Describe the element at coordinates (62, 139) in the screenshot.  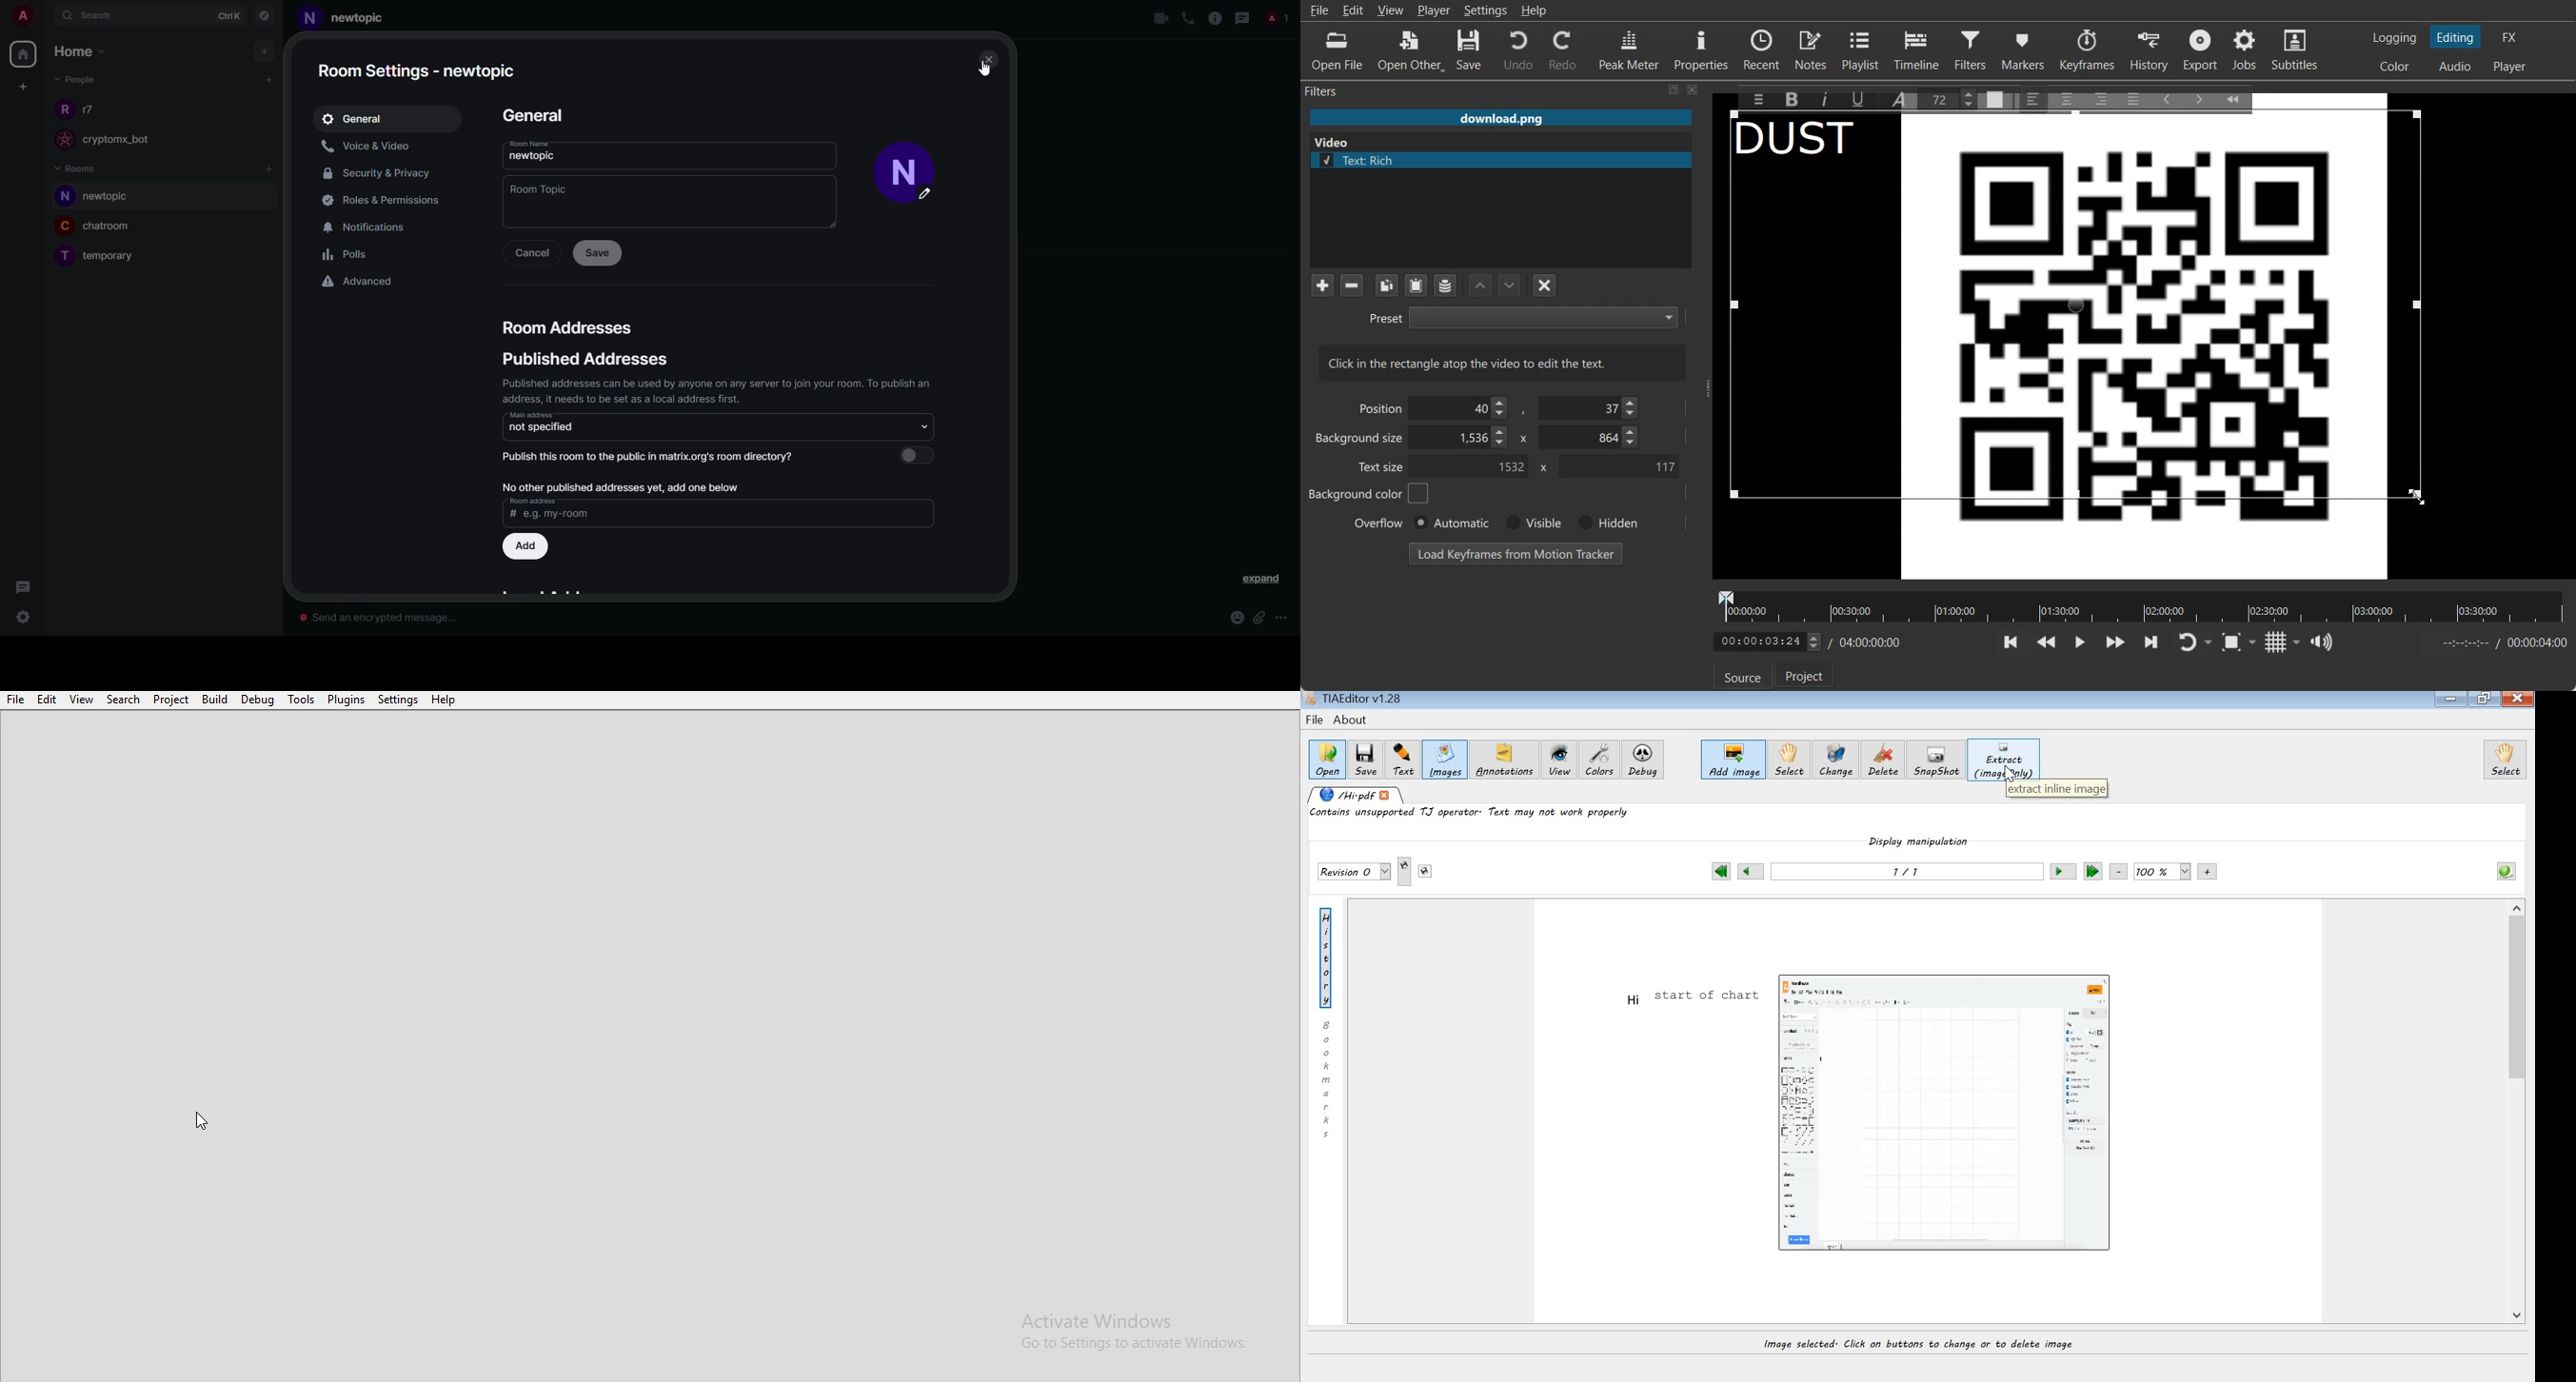
I see `profile image` at that location.